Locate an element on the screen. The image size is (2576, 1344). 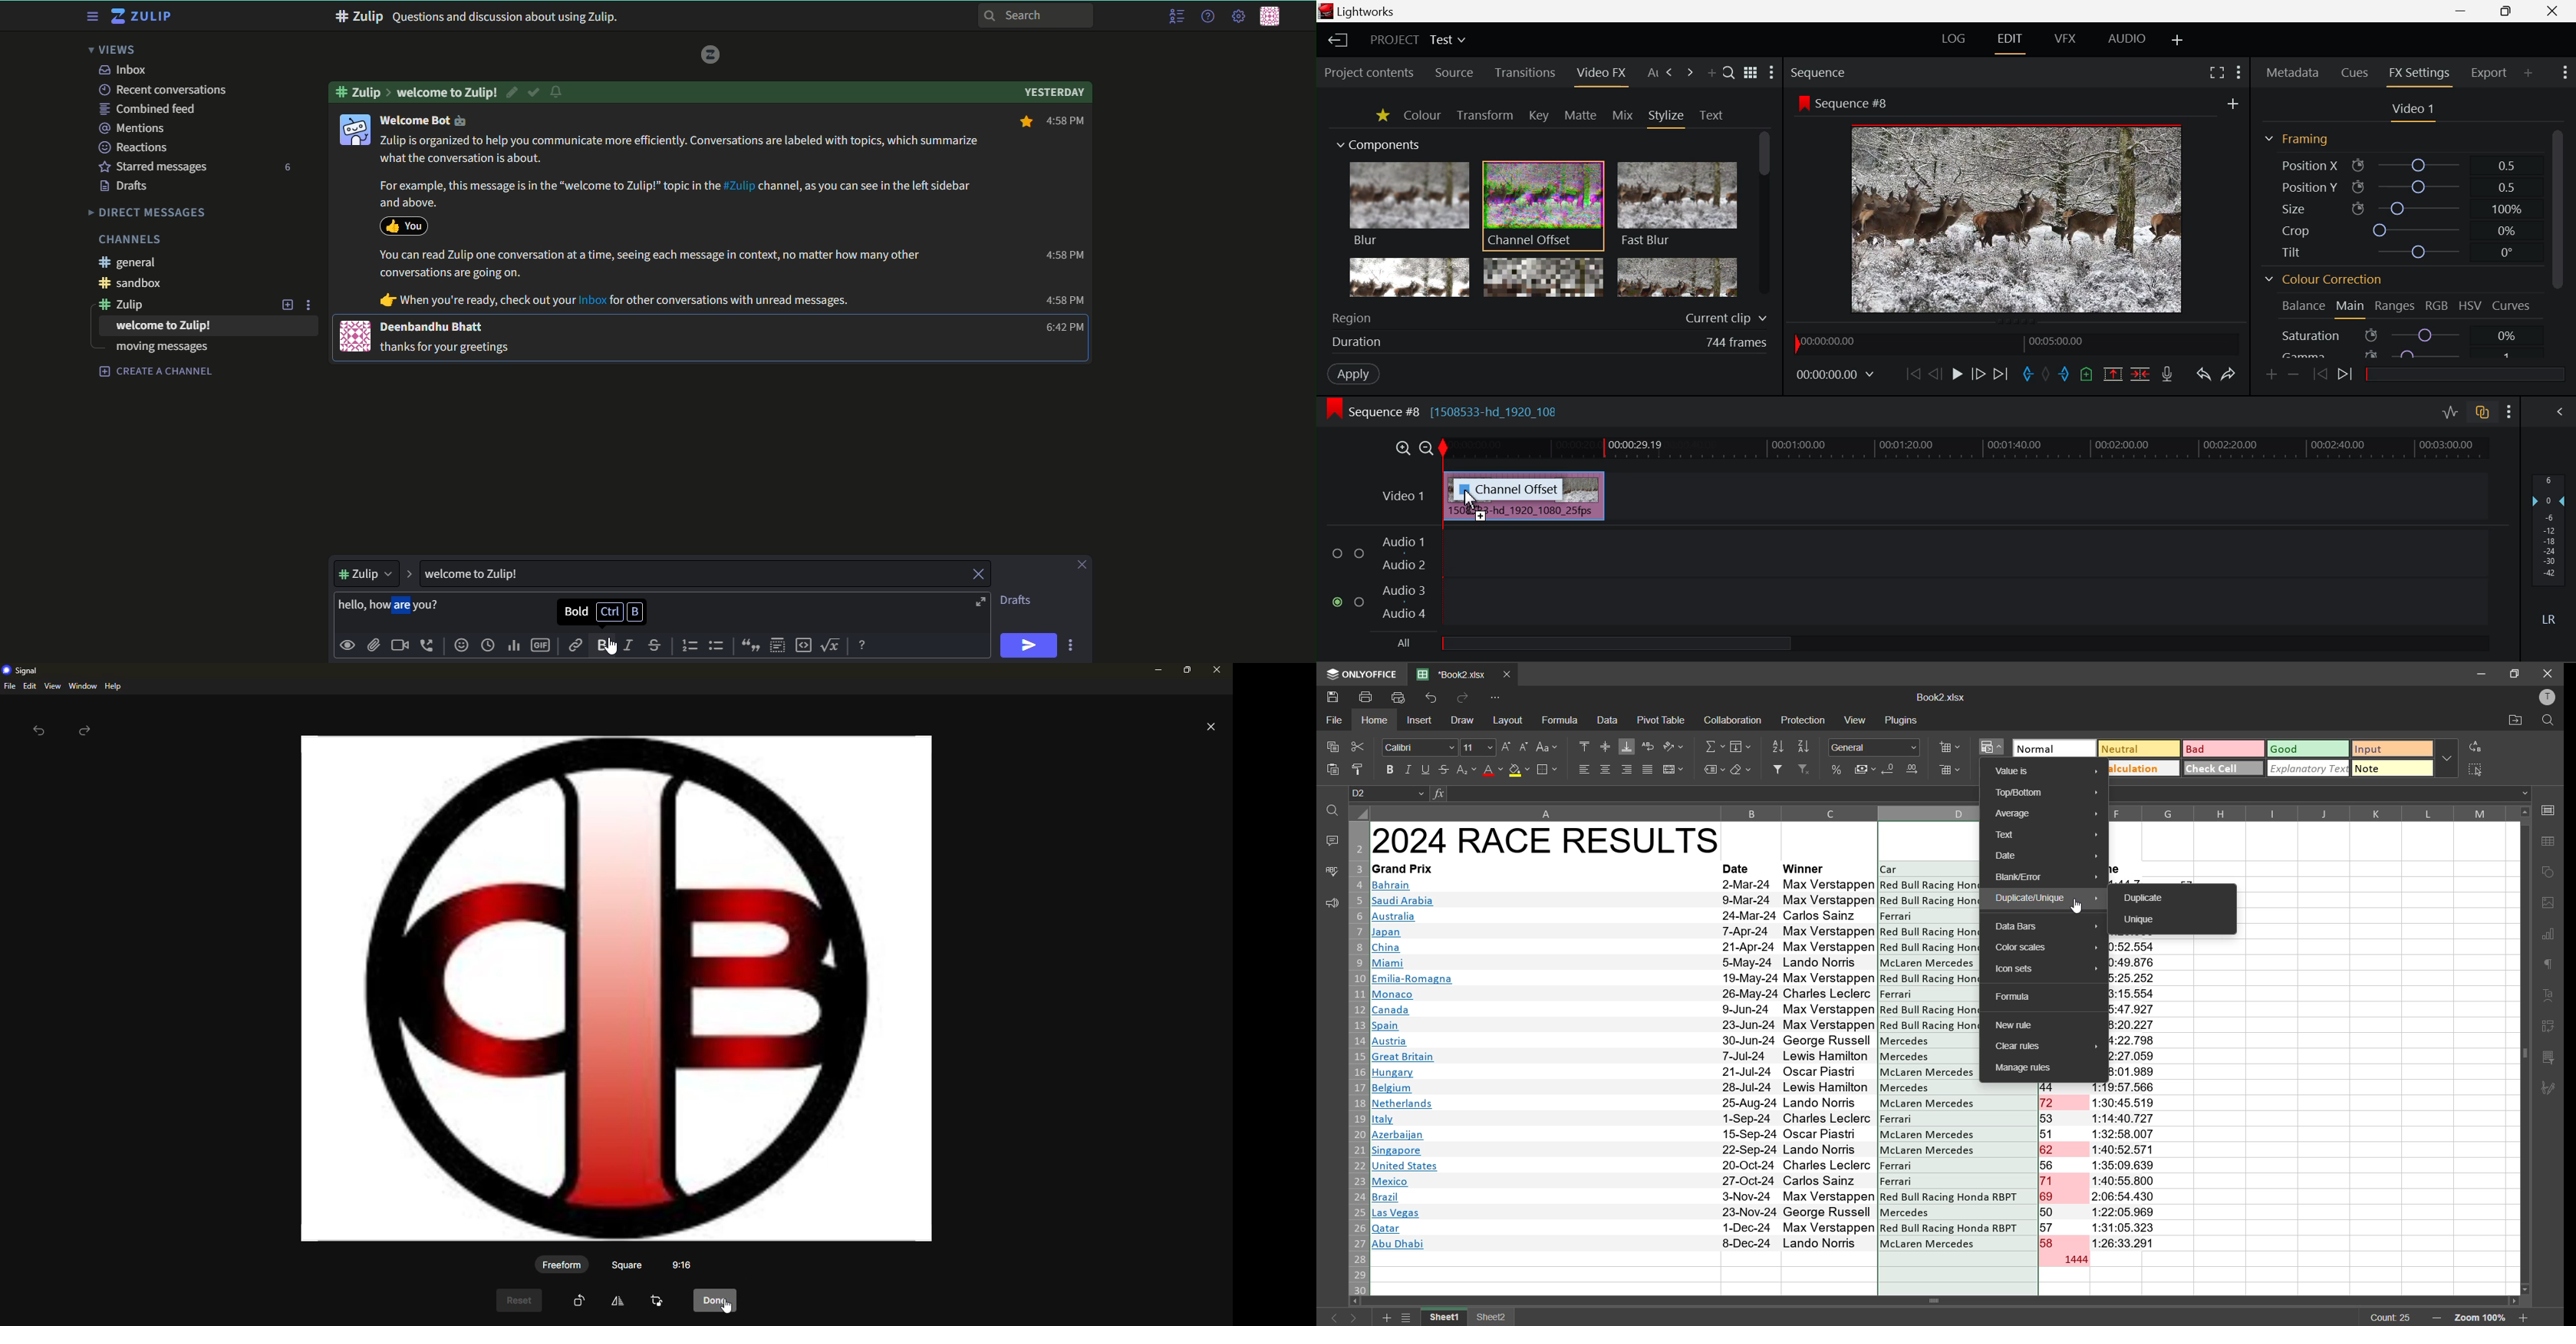
clear filter is located at coordinates (1805, 768).